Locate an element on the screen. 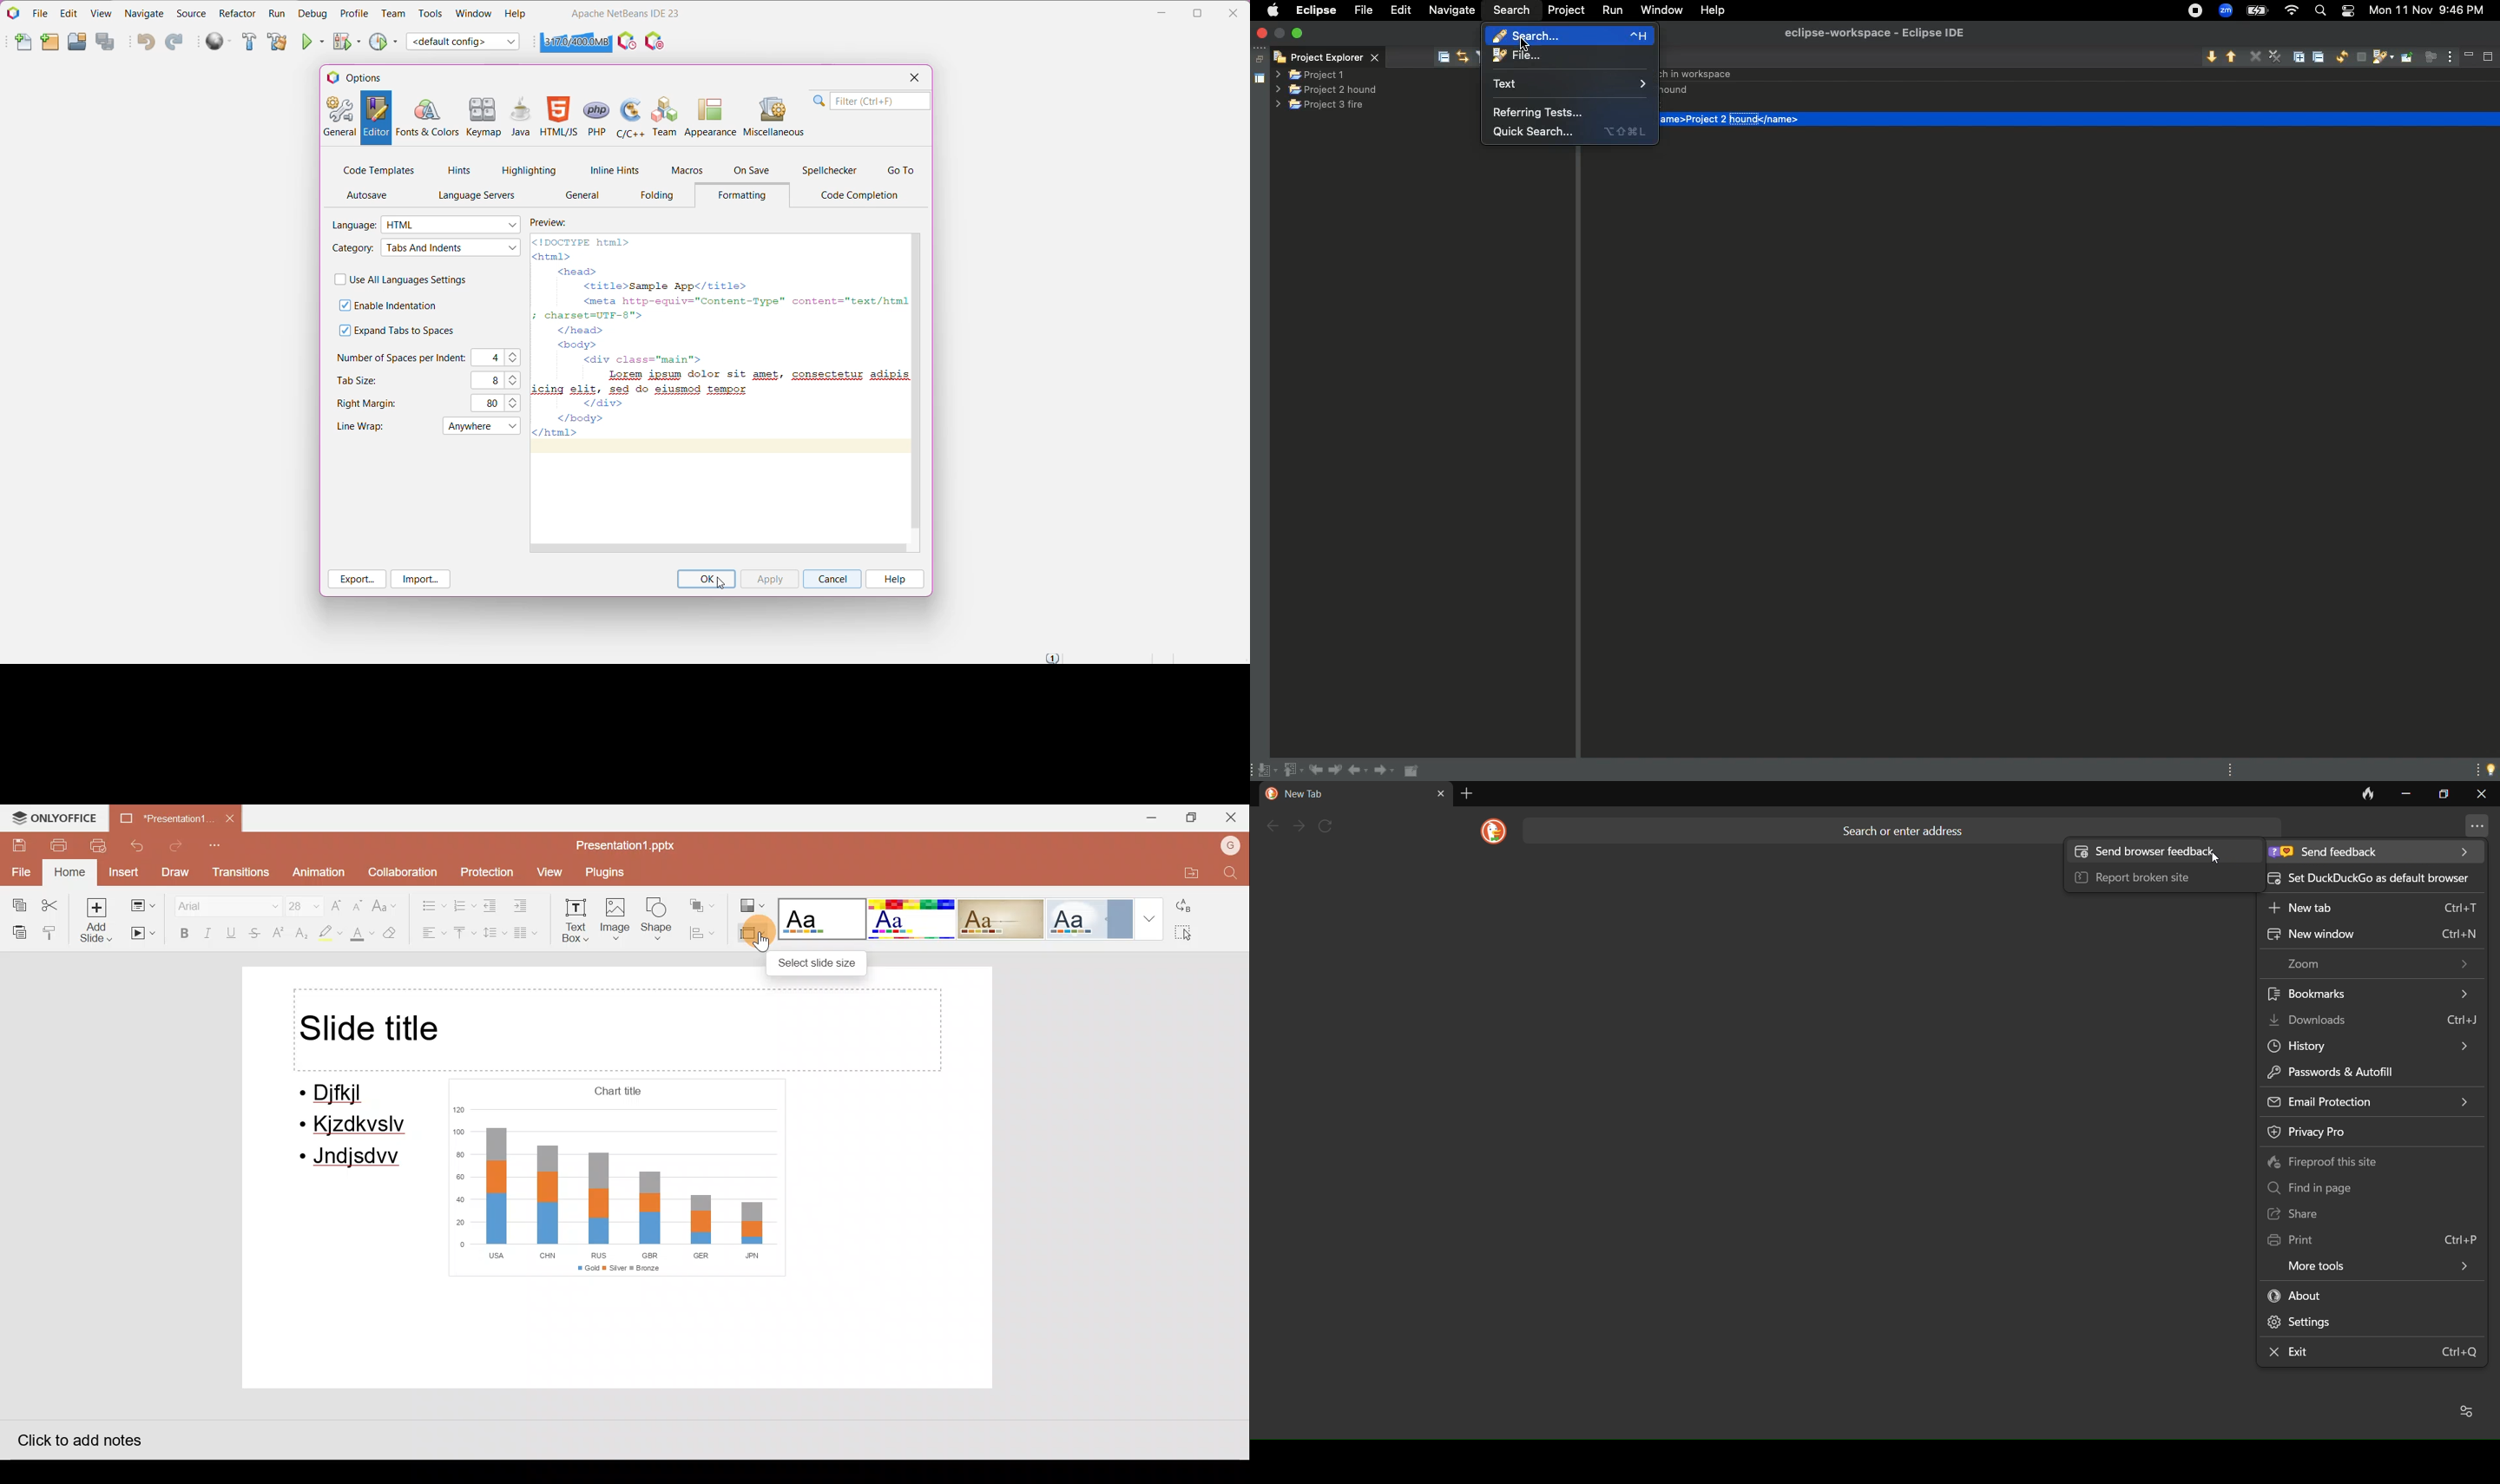 This screenshot has height=1484, width=2520. Expand all is located at coordinates (2302, 56).